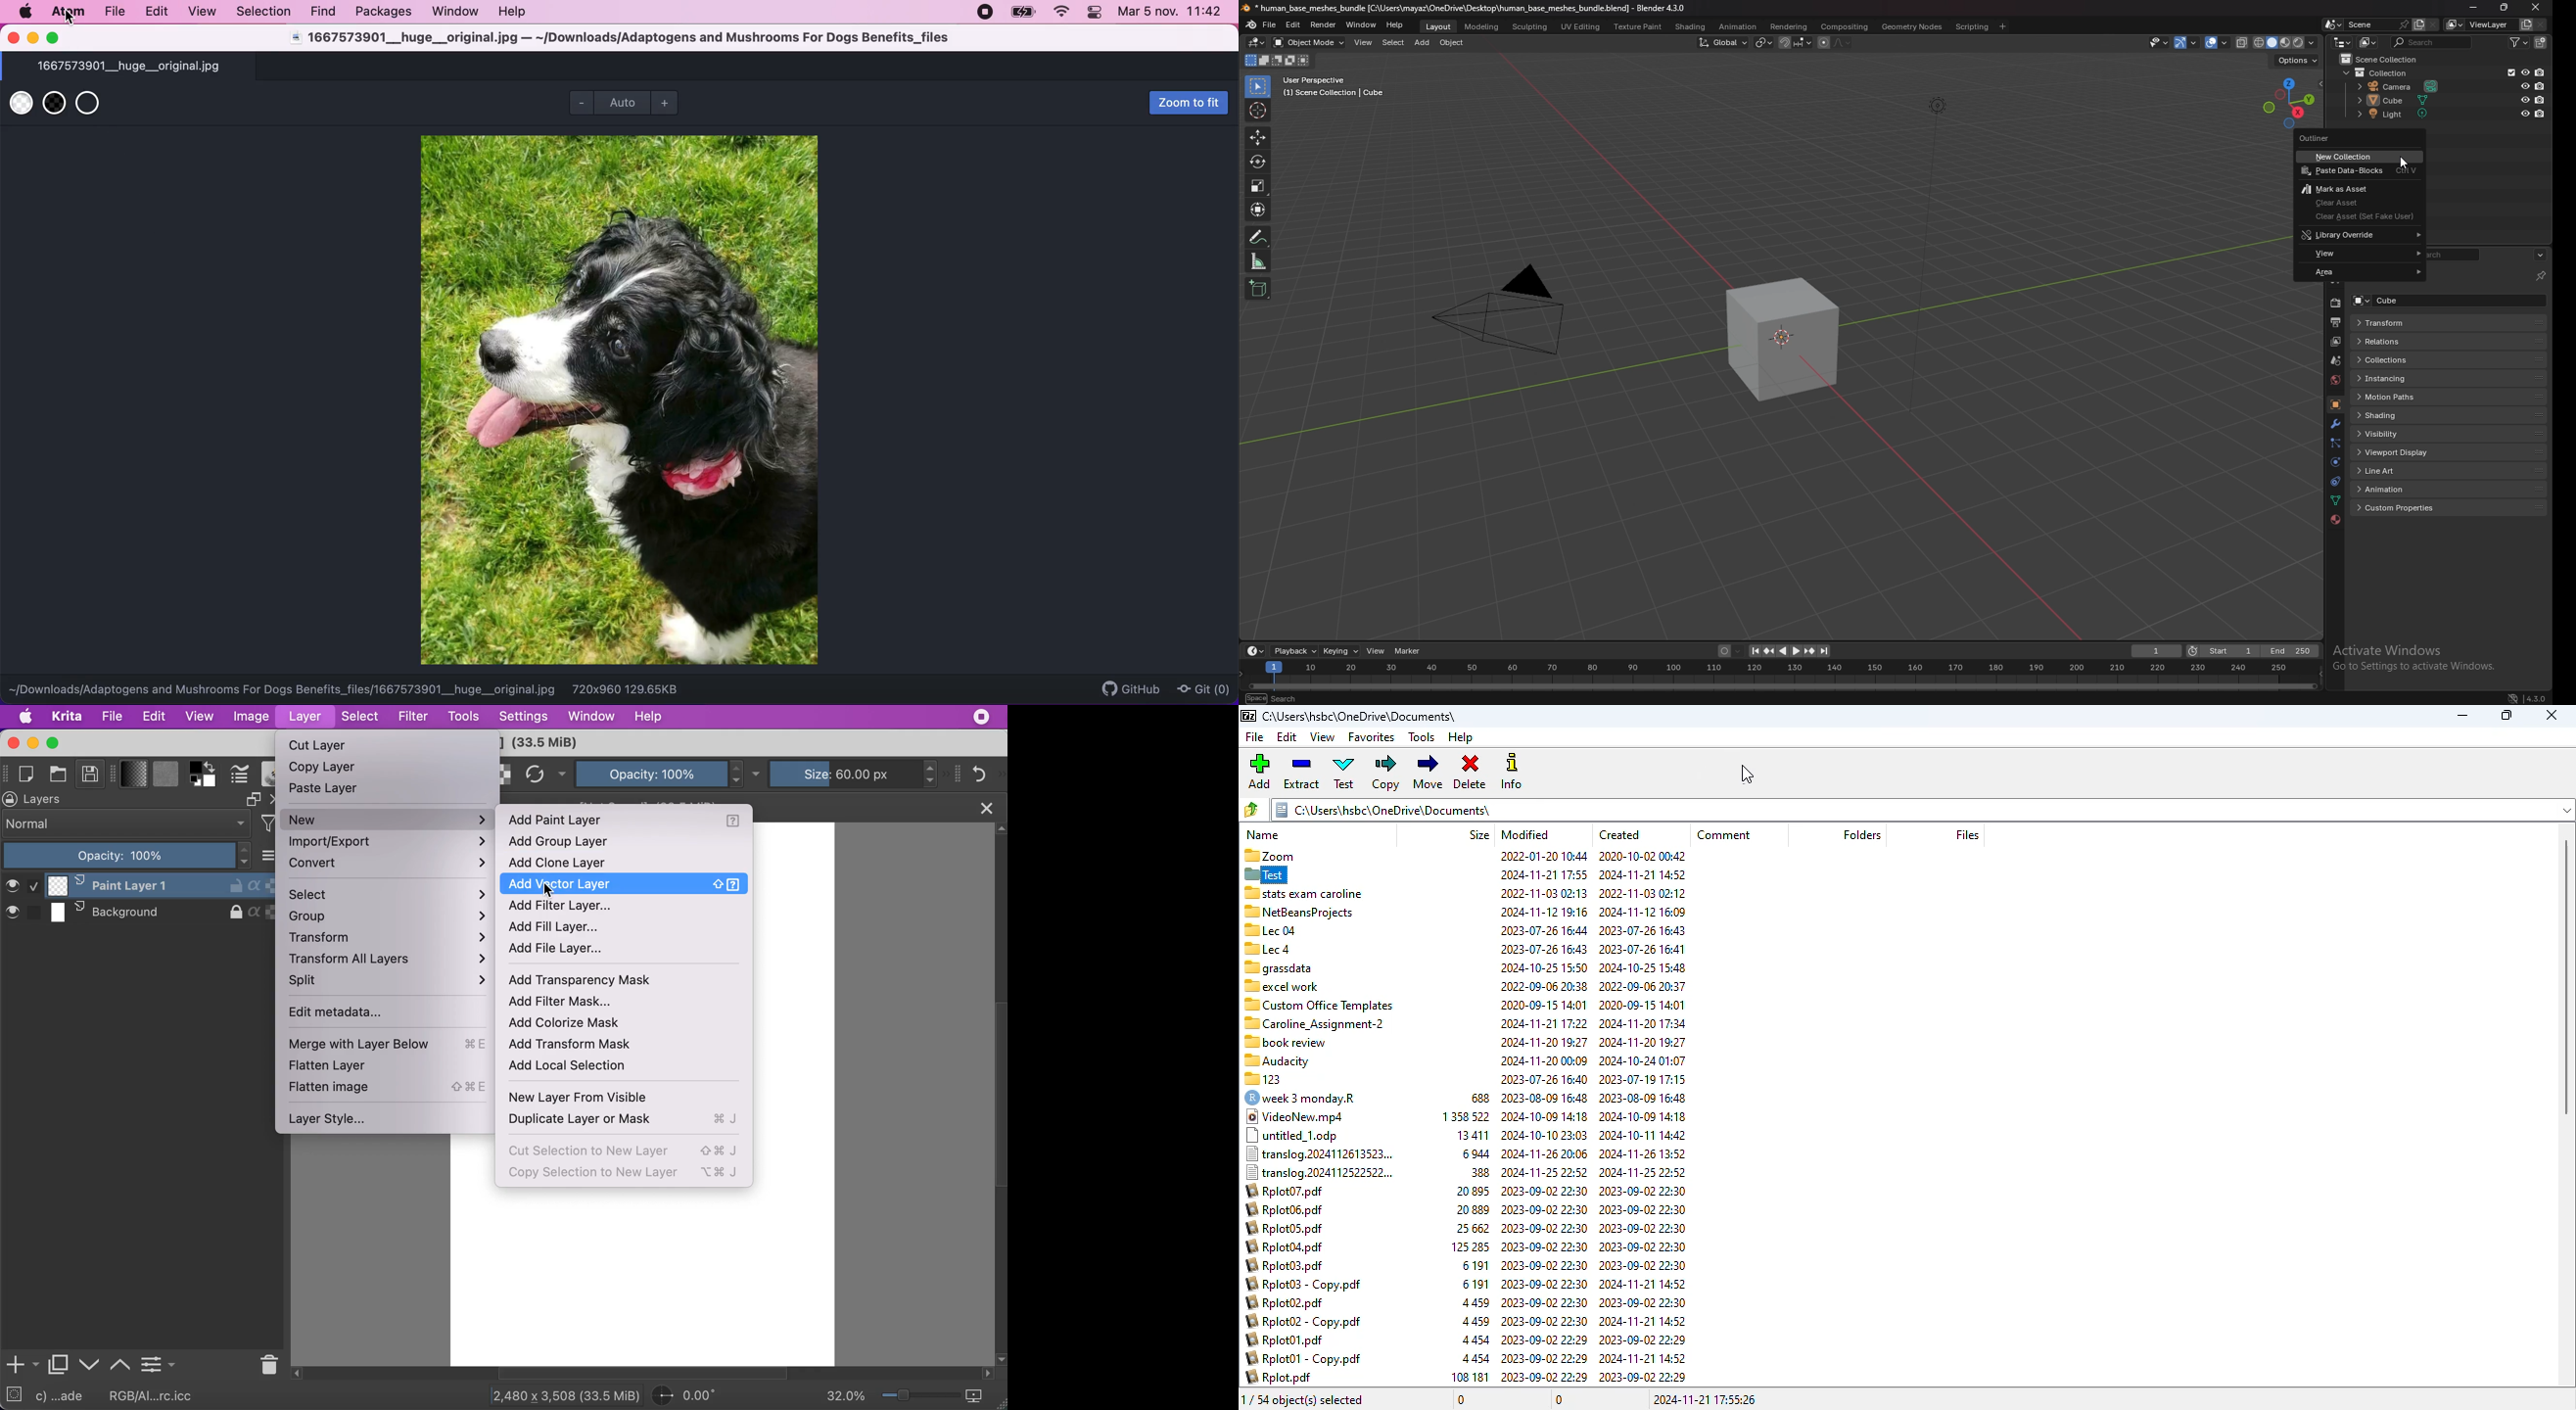 This screenshot has height=1428, width=2576. What do you see at coordinates (1645, 1153) in the screenshot?
I see `2024-11-26 13:52` at bounding box center [1645, 1153].